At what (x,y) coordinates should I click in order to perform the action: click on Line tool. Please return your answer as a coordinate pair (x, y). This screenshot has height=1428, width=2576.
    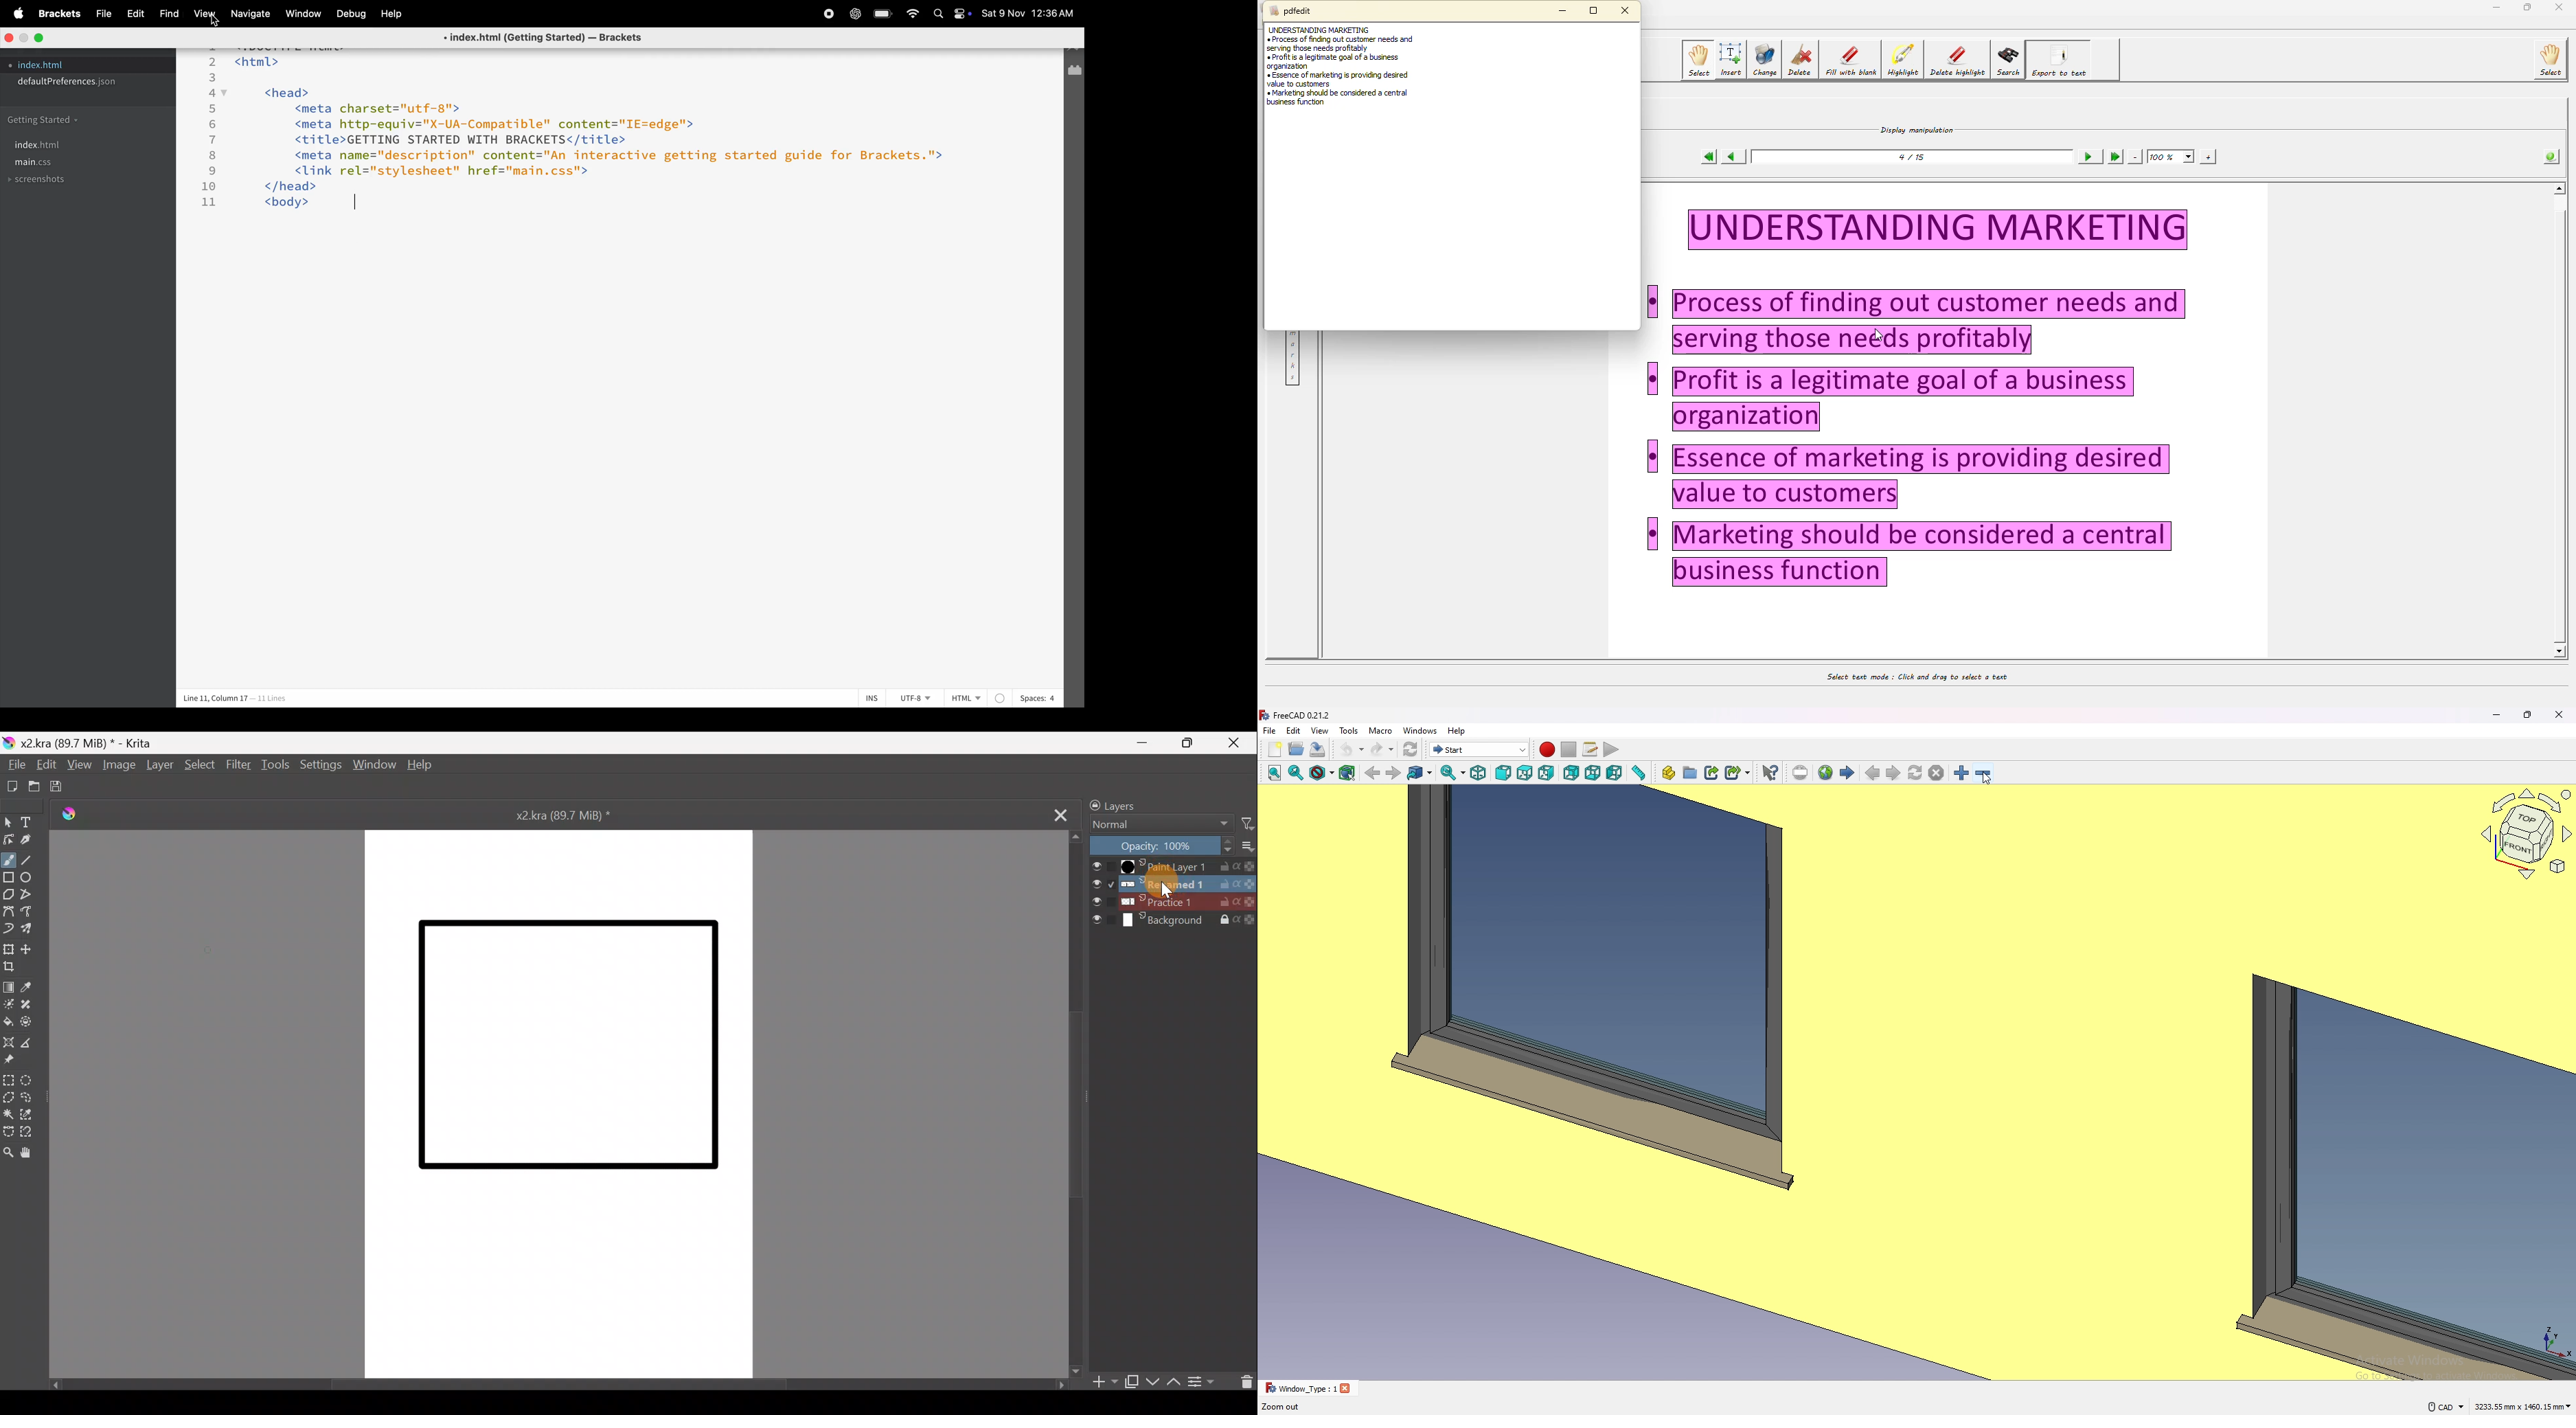
    Looking at the image, I should click on (37, 861).